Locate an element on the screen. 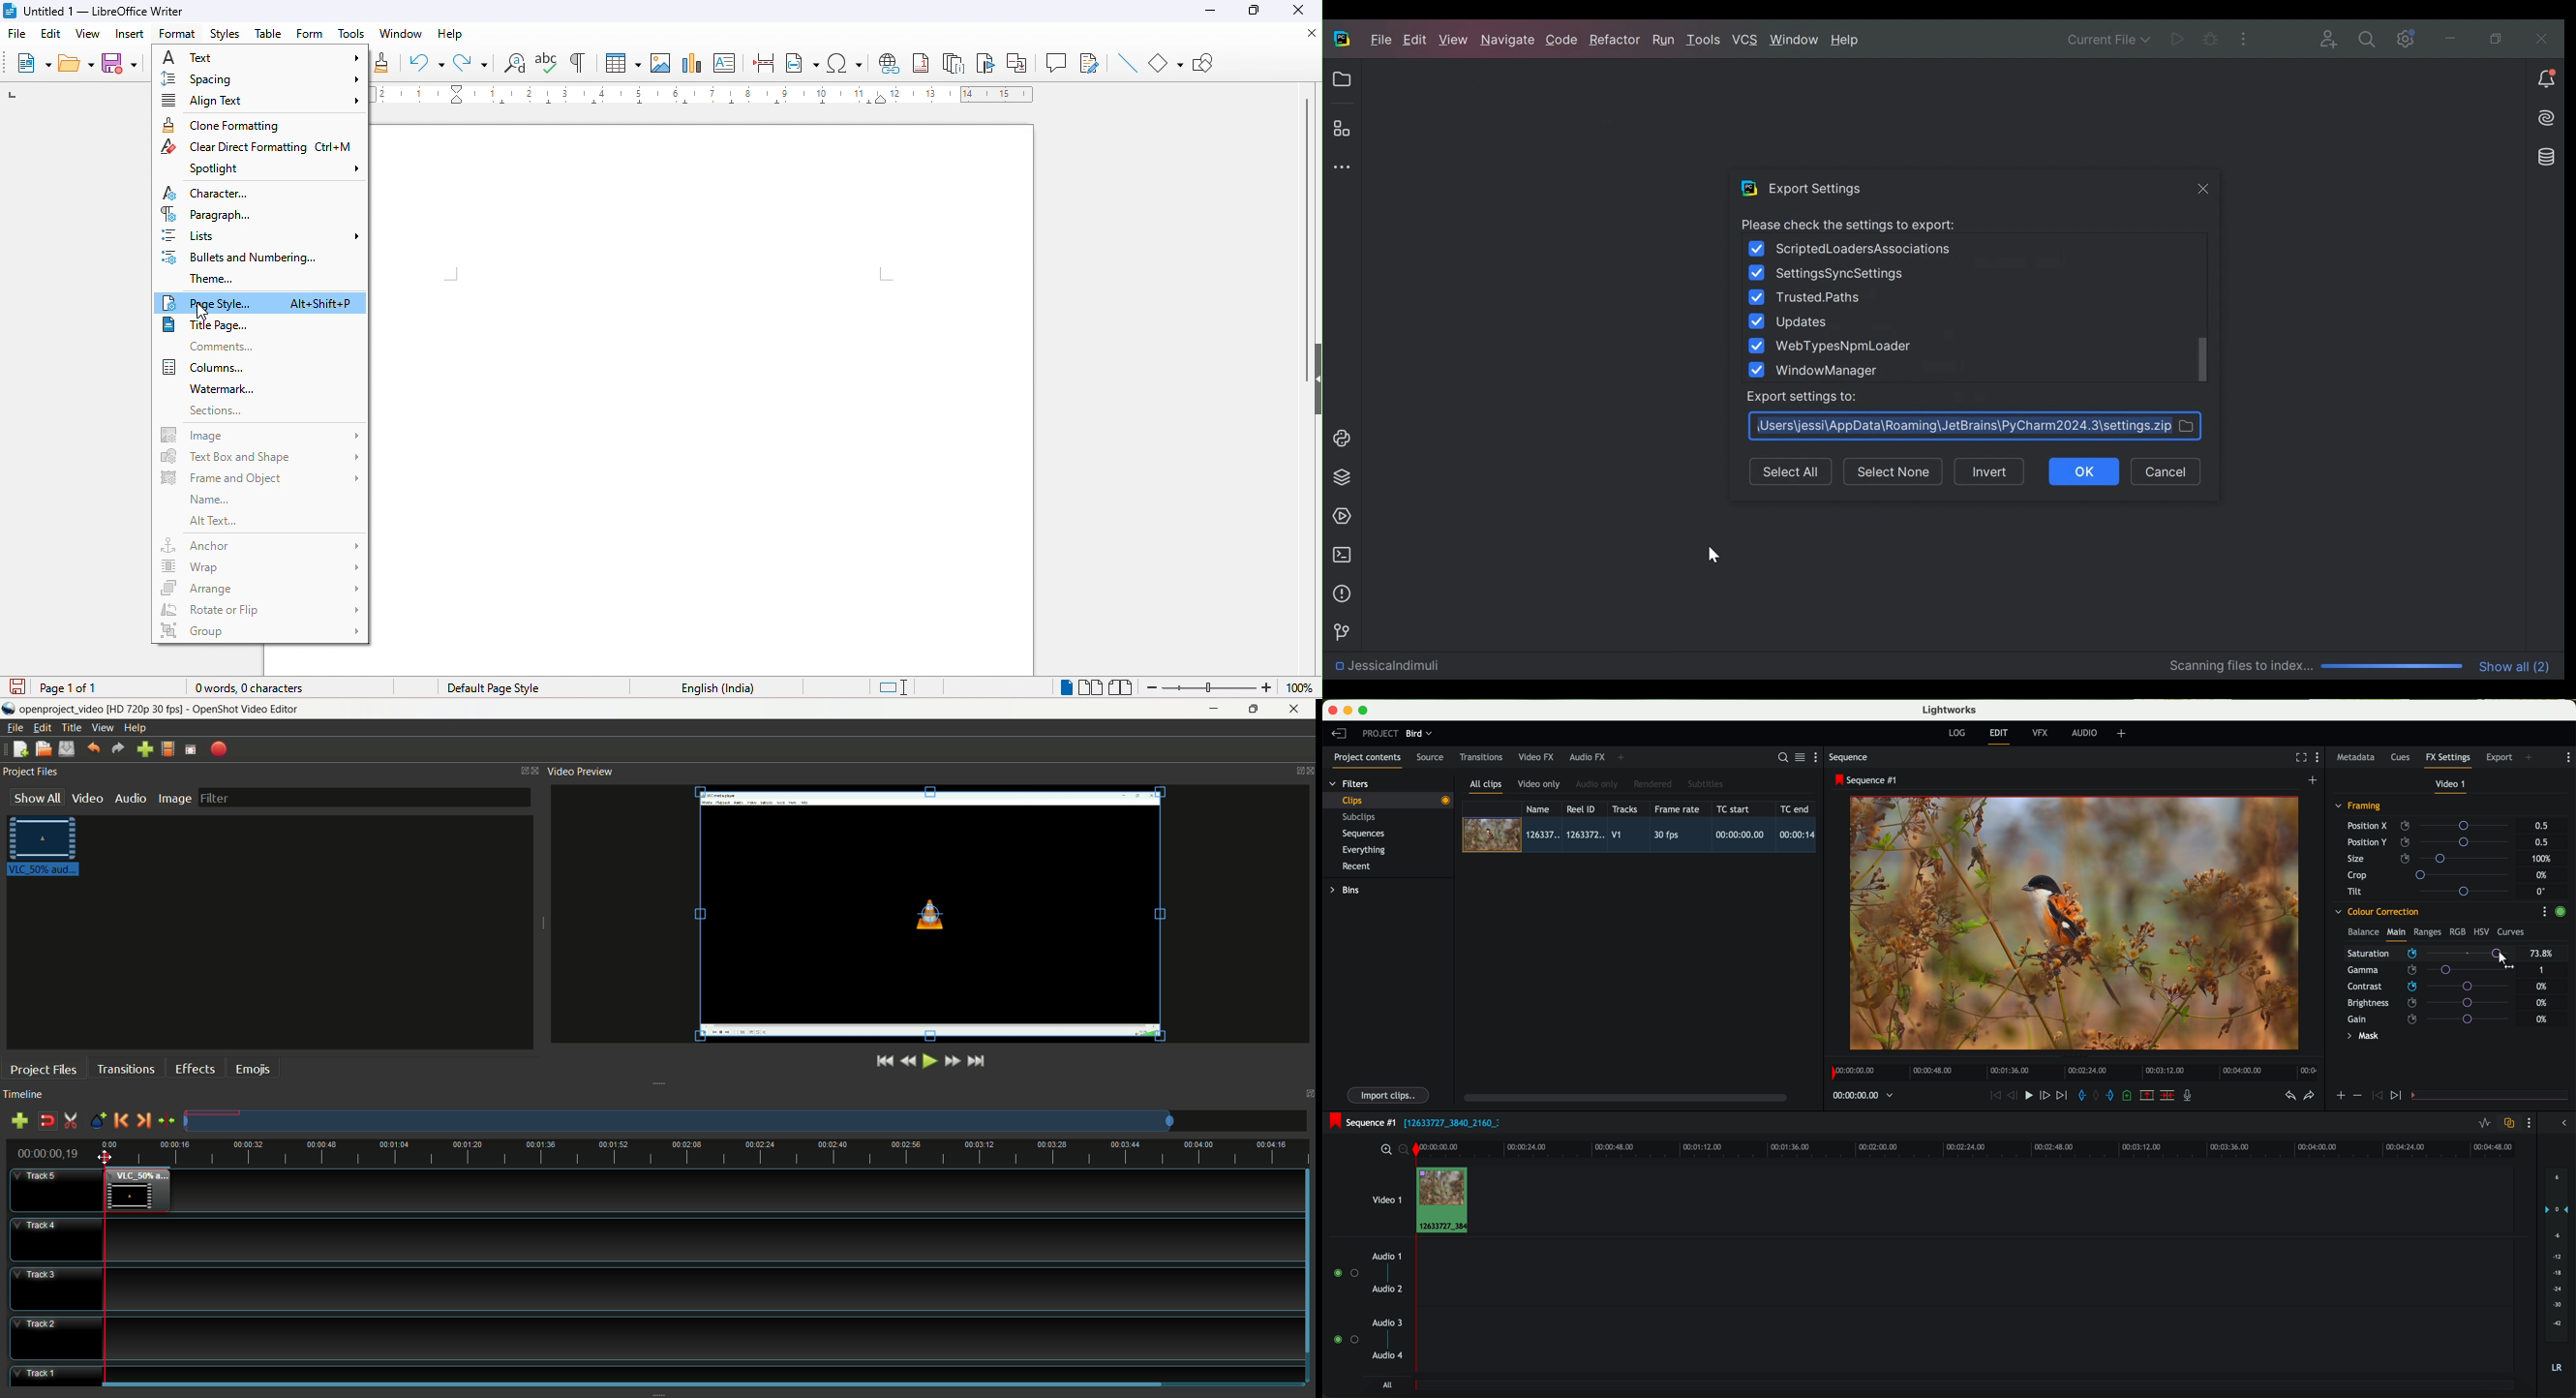 The image size is (2576, 1400). sequence #1 is located at coordinates (1867, 780).